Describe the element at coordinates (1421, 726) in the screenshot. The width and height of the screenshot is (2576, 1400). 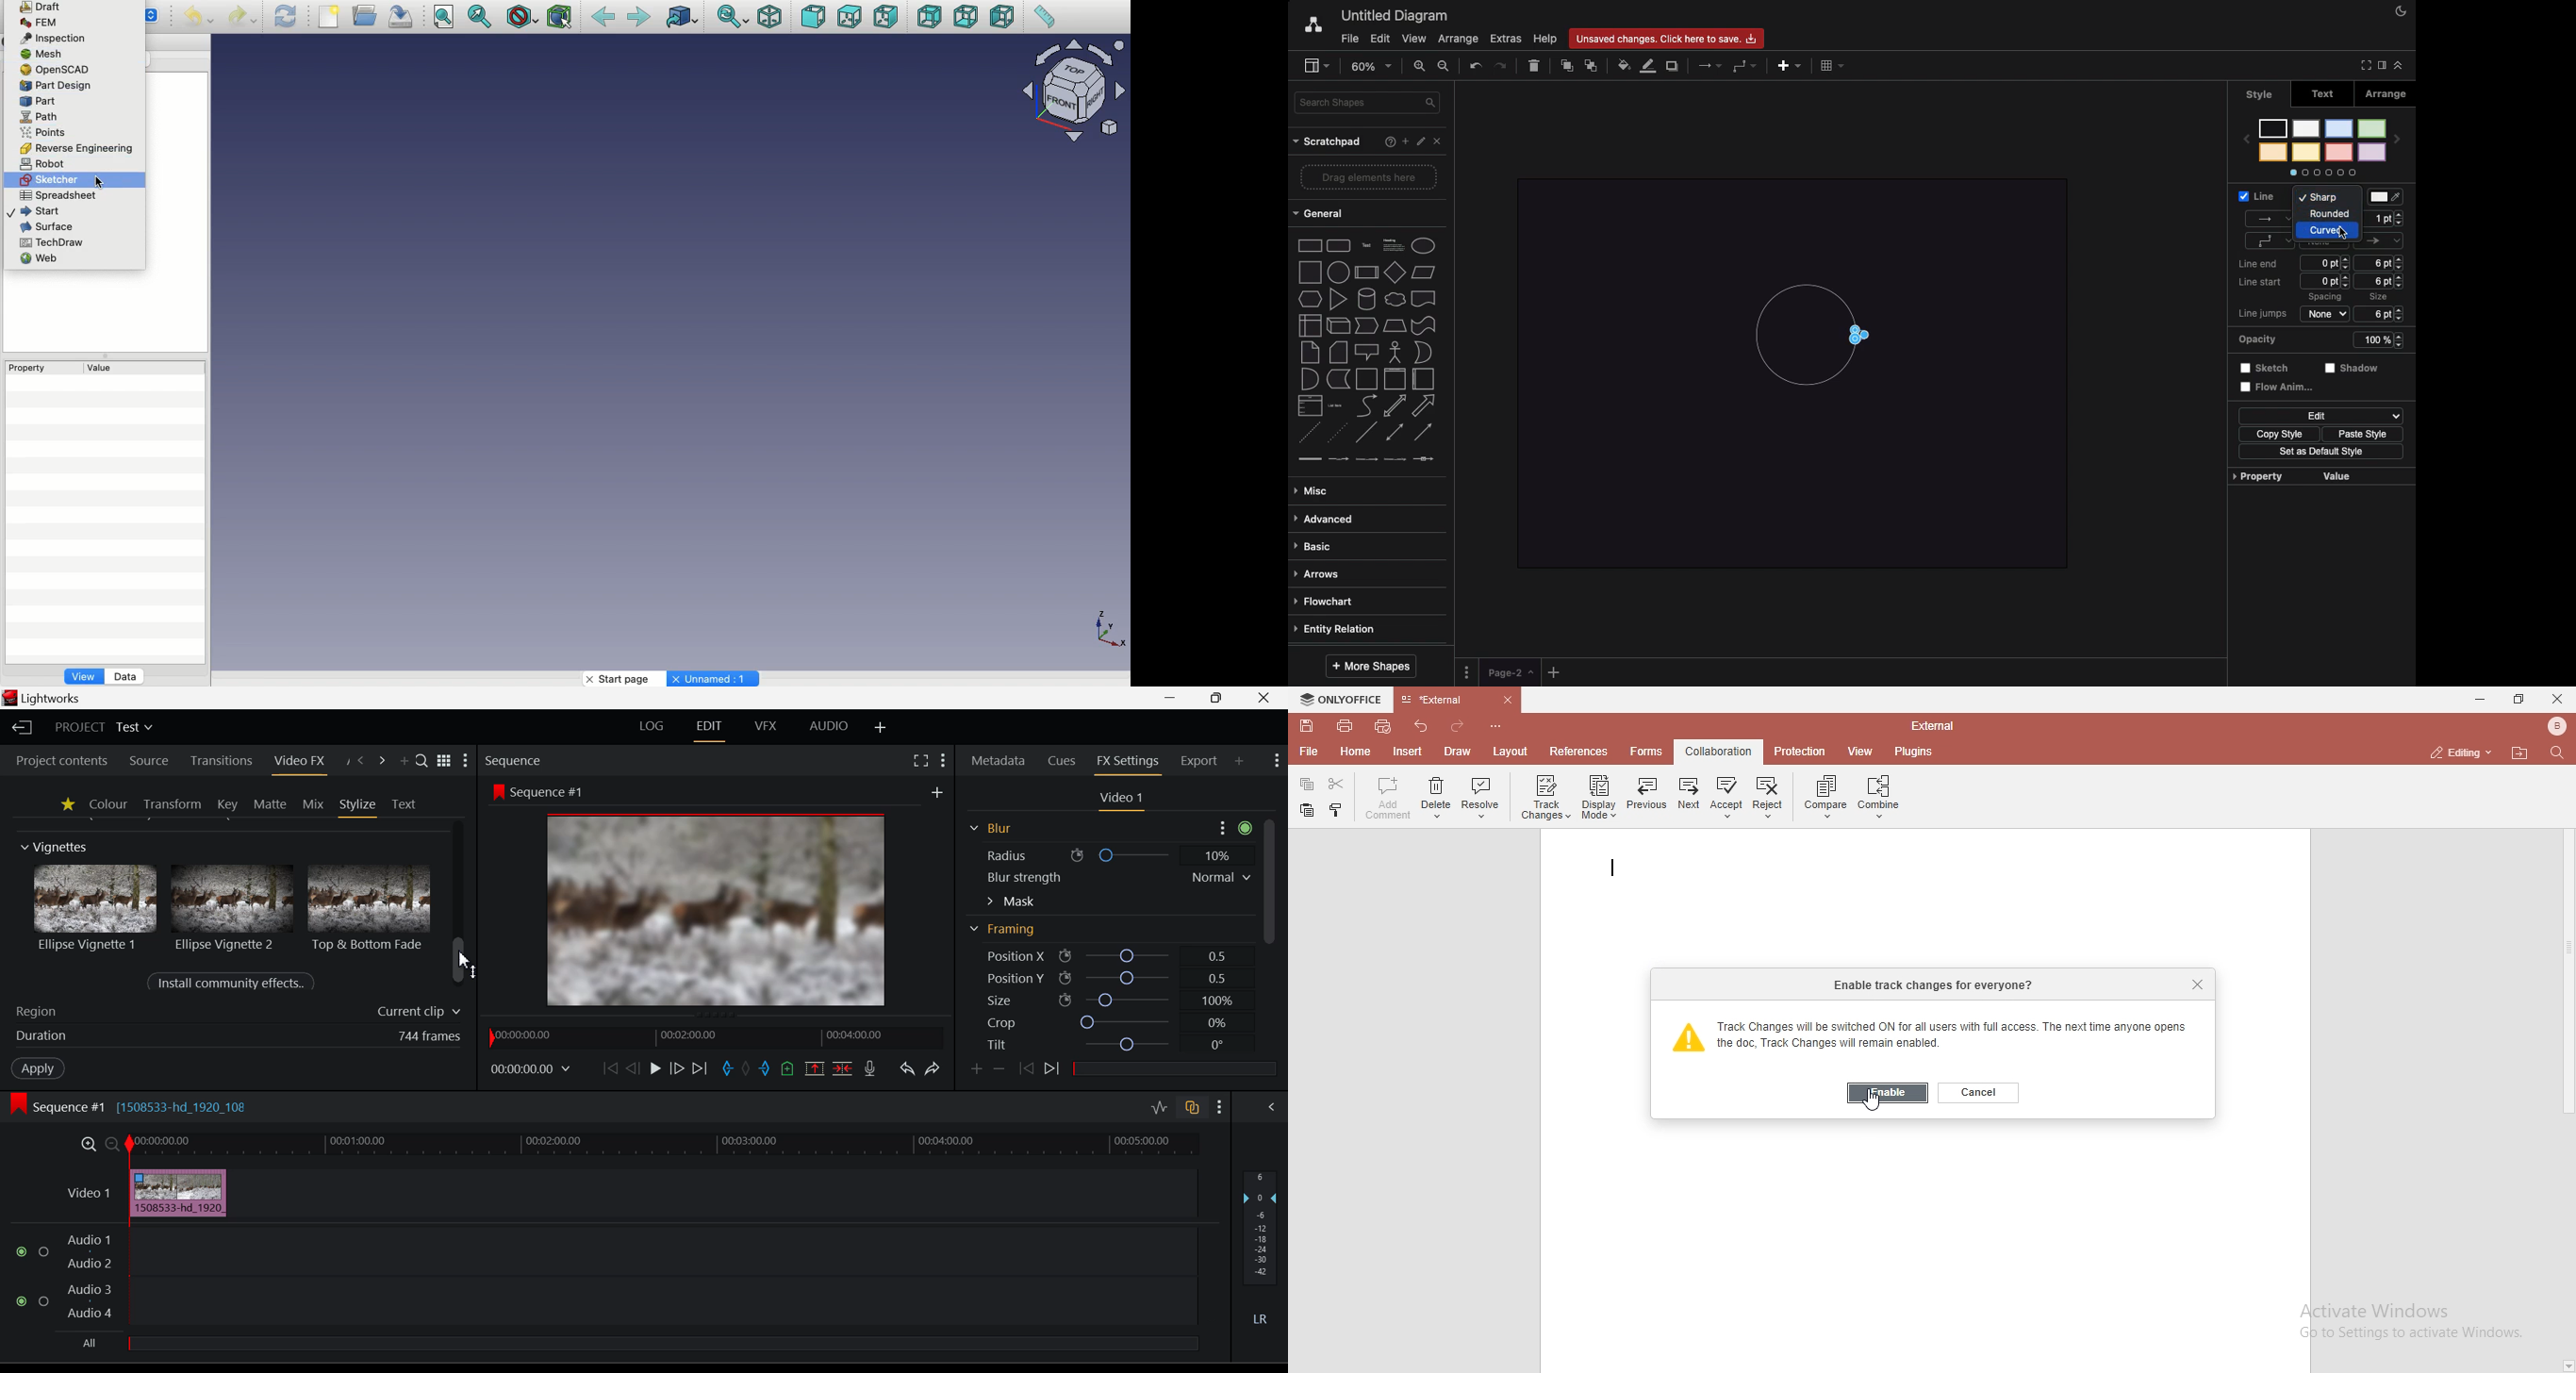
I see `undo` at that location.